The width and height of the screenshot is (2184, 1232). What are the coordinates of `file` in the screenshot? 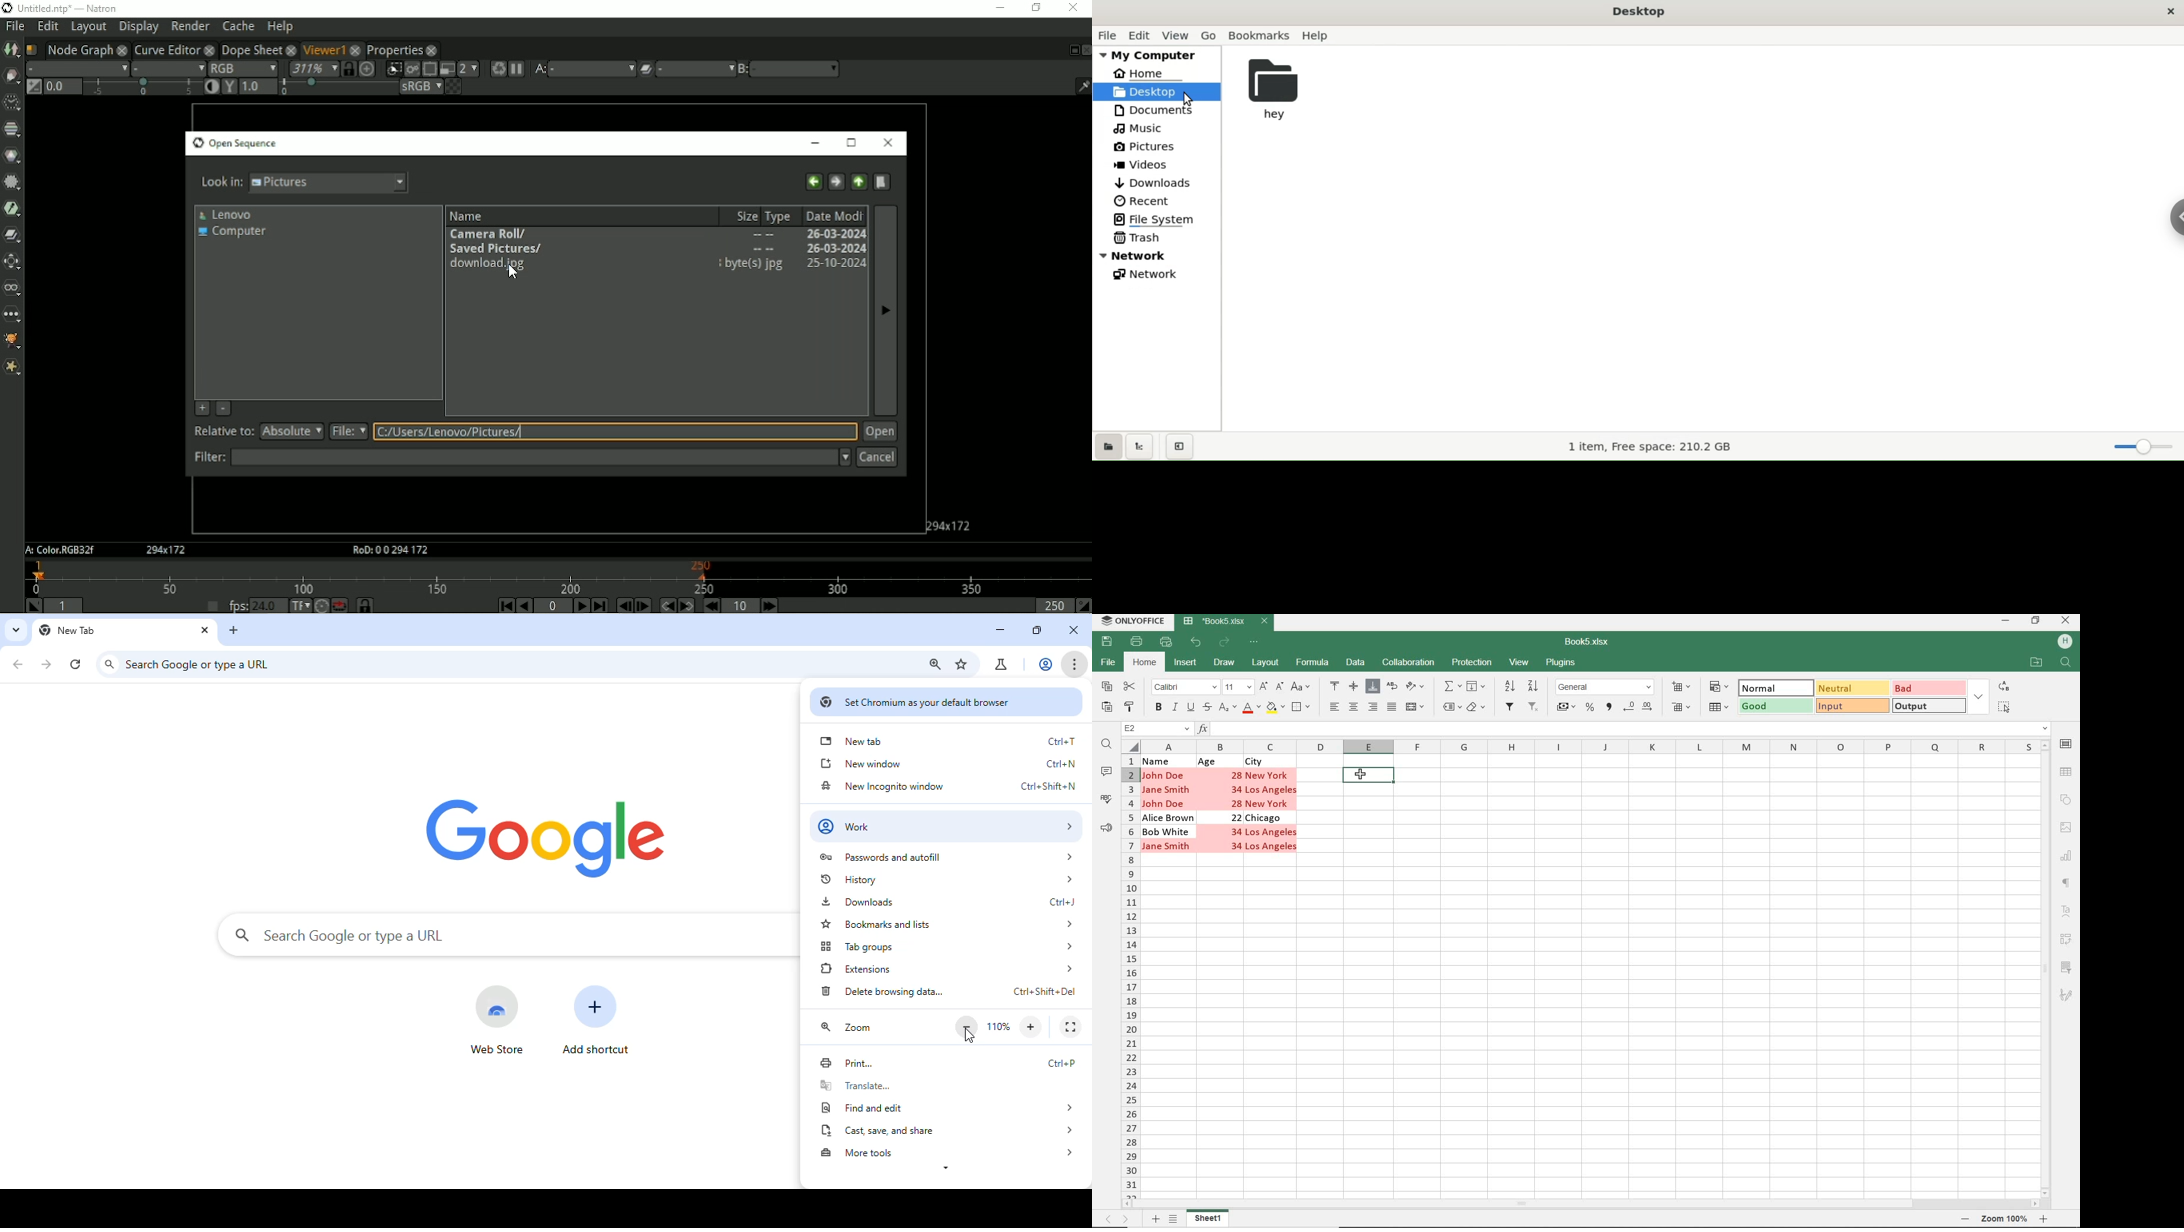 It's located at (1106, 36).